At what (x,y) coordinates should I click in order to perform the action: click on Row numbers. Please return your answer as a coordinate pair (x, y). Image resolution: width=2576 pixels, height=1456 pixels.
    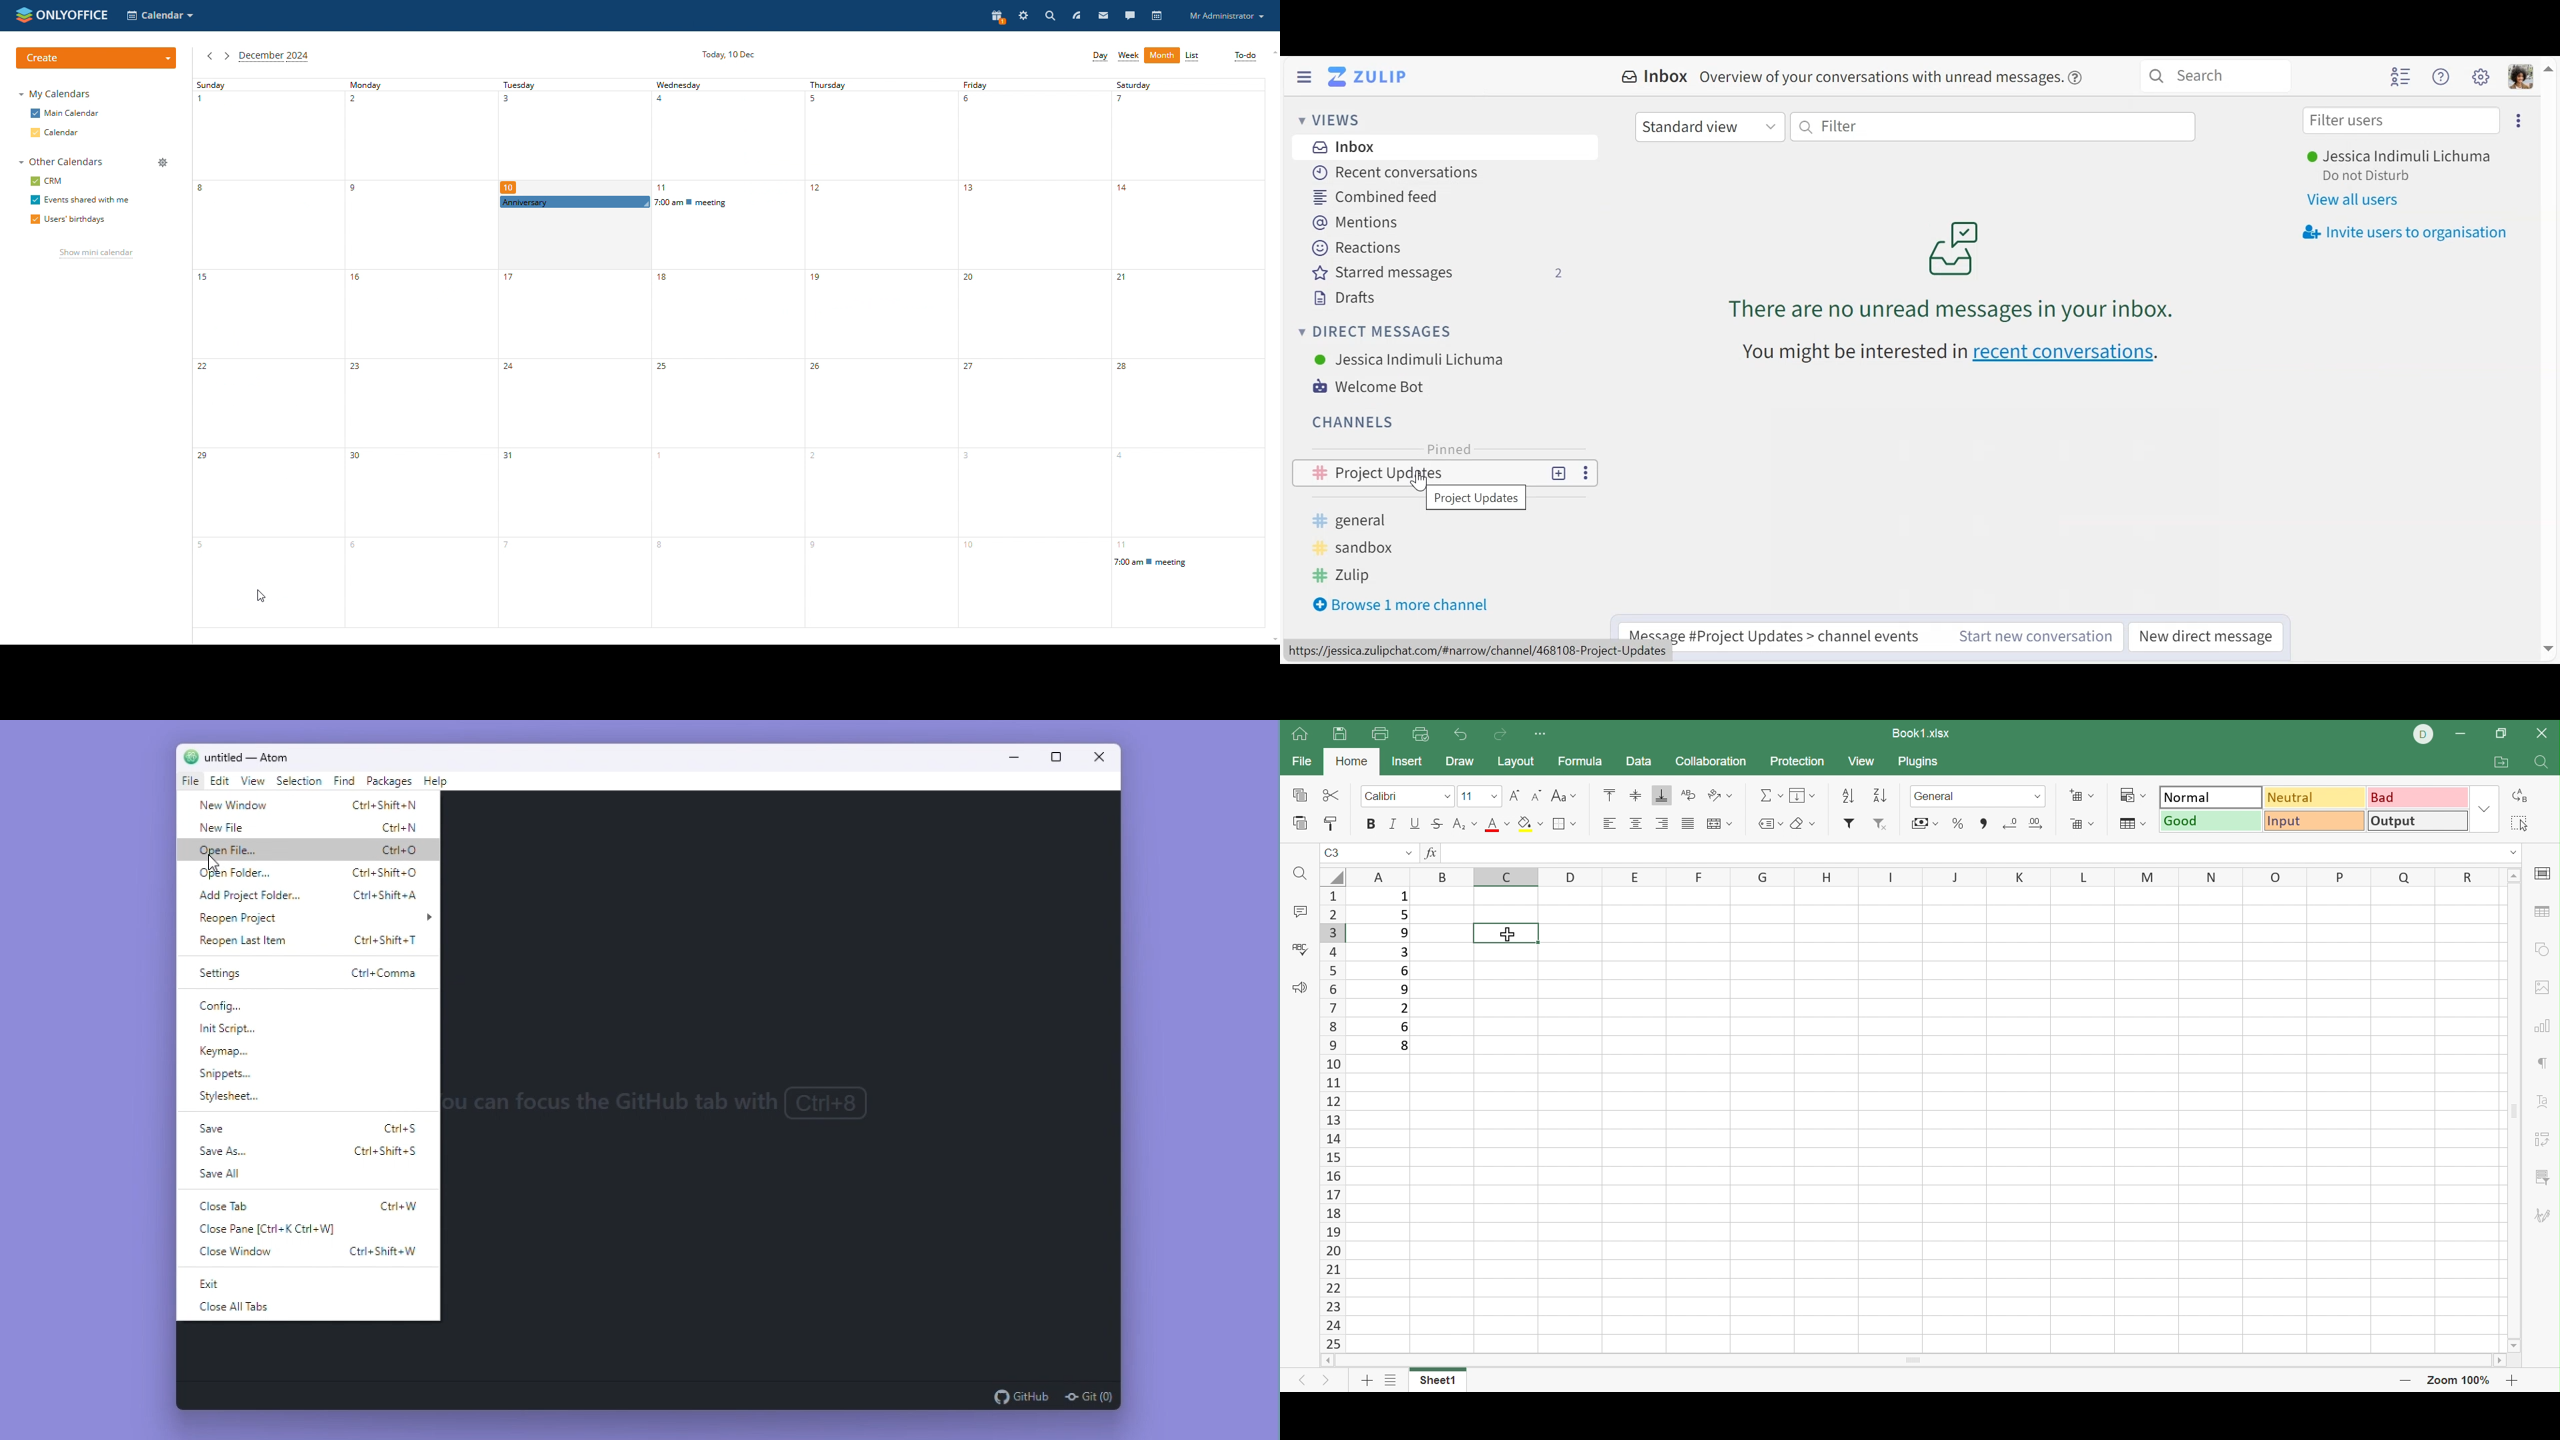
    Looking at the image, I should click on (1331, 1120).